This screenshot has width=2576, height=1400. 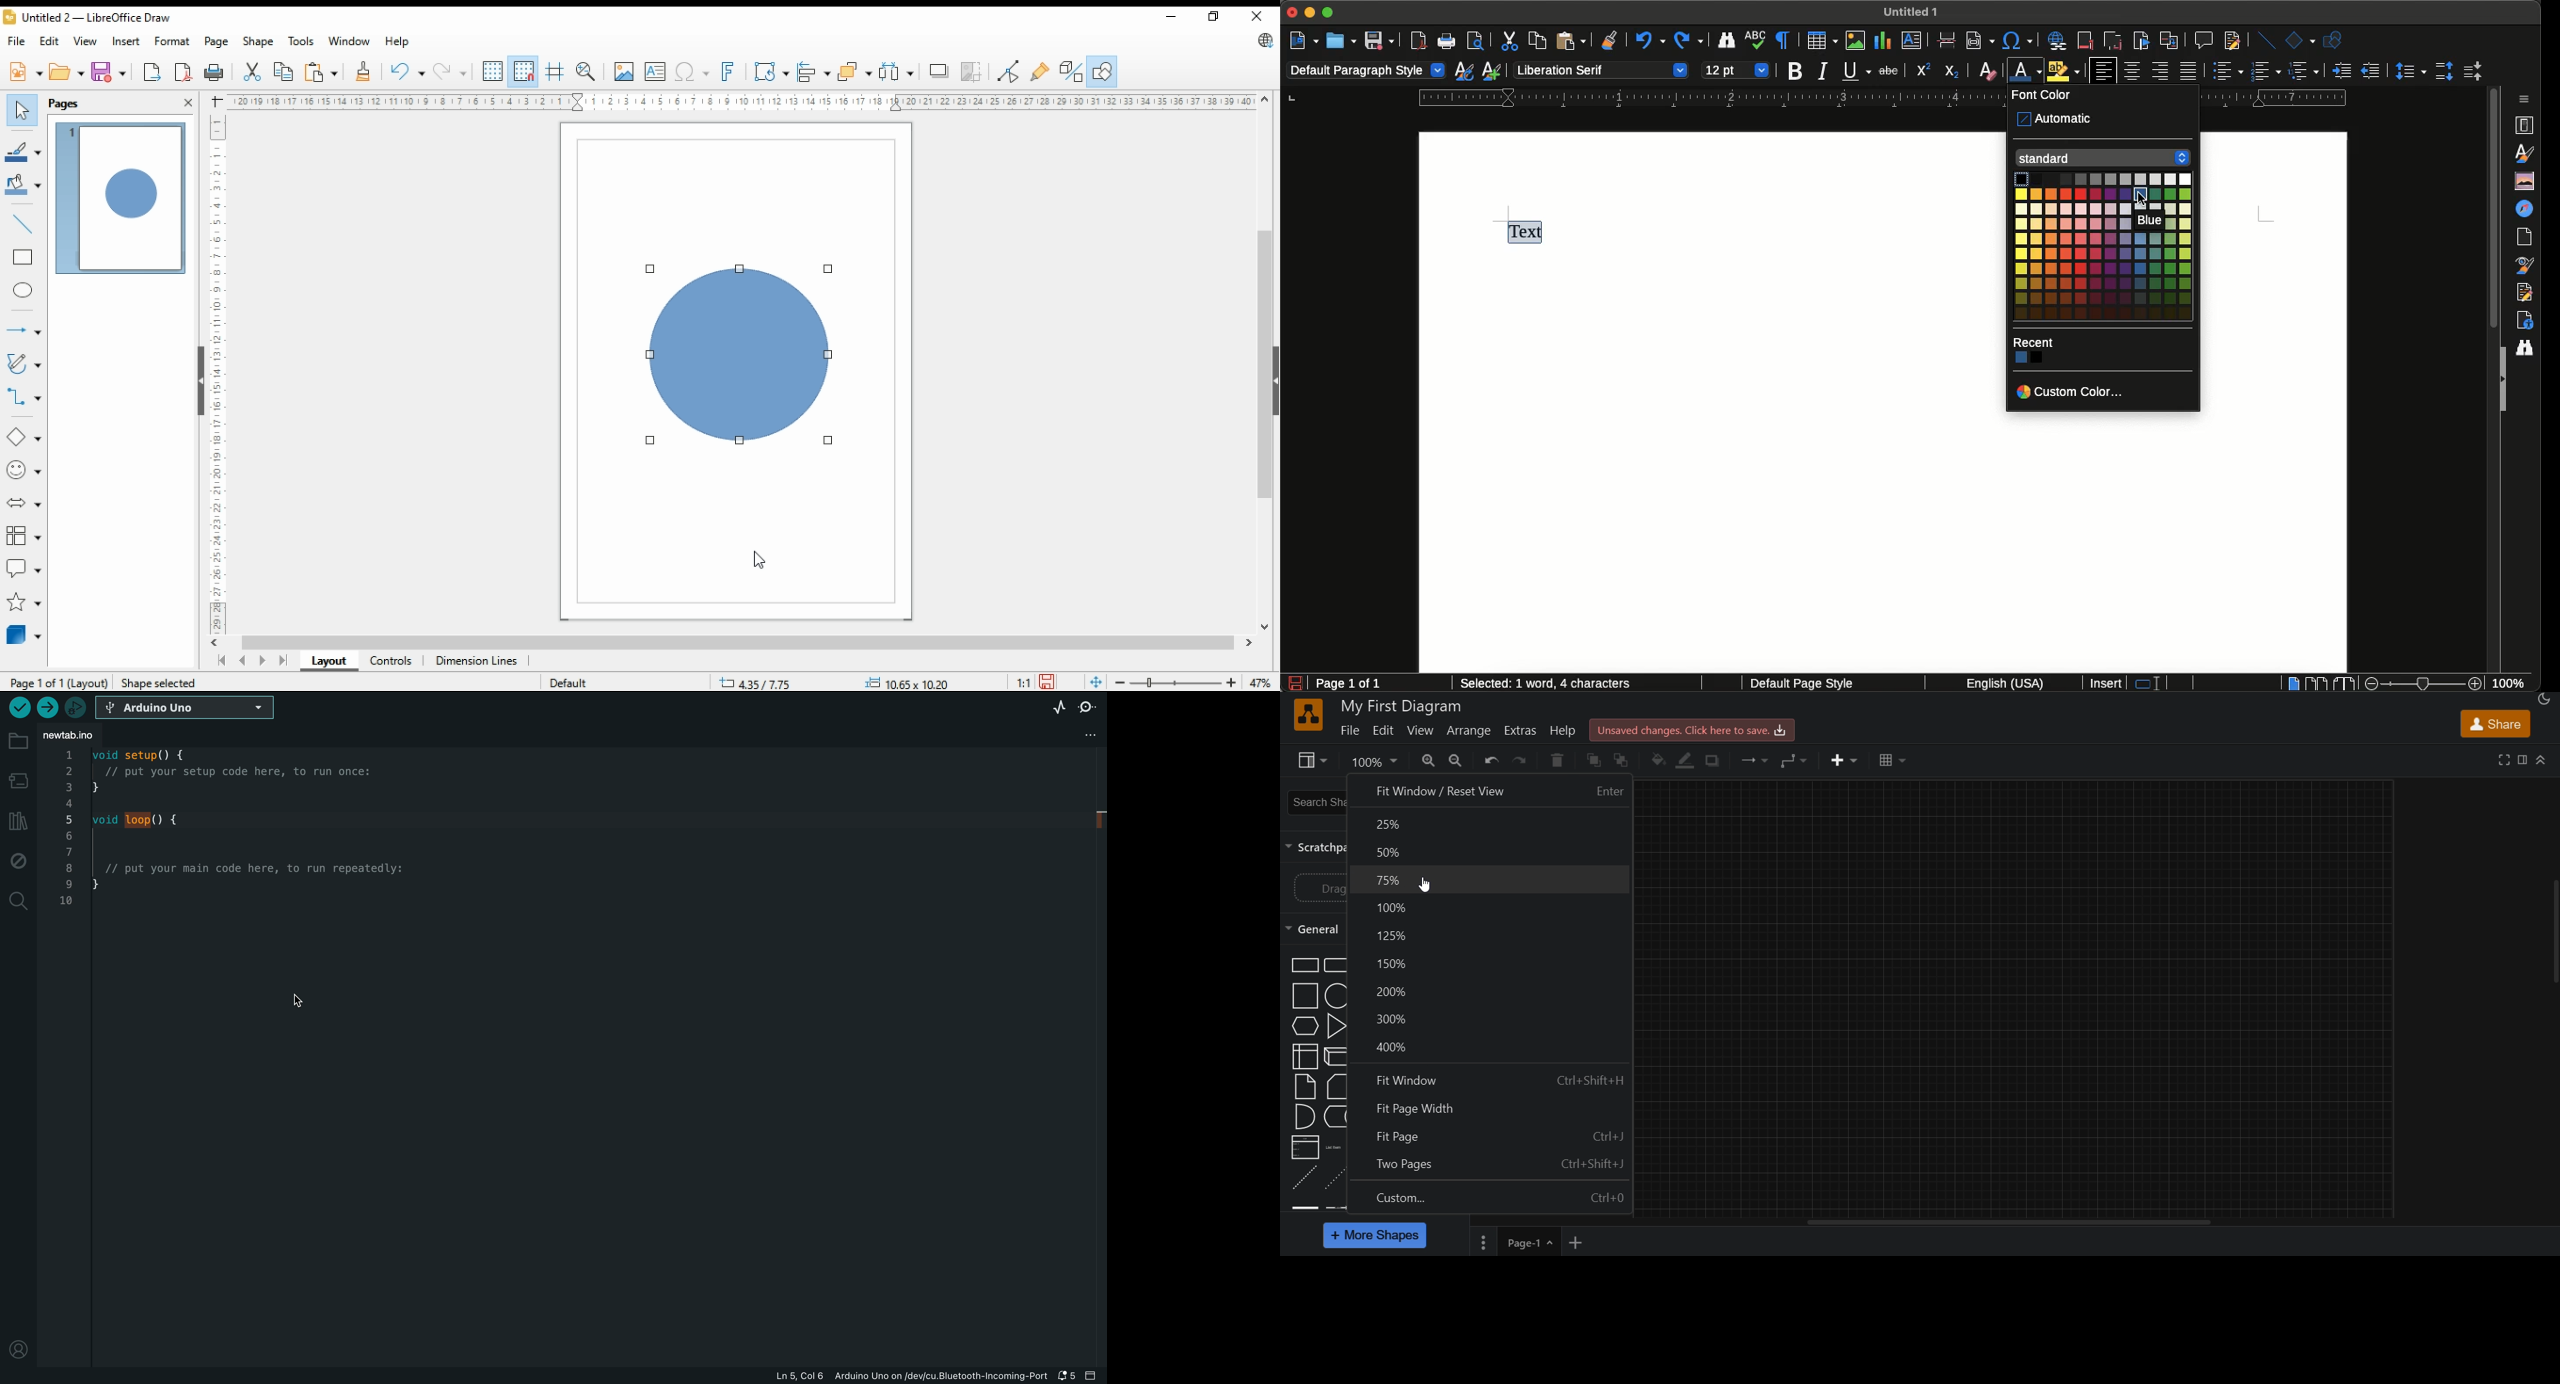 What do you see at coordinates (2065, 71) in the screenshot?
I see `Highlight color` at bounding box center [2065, 71].